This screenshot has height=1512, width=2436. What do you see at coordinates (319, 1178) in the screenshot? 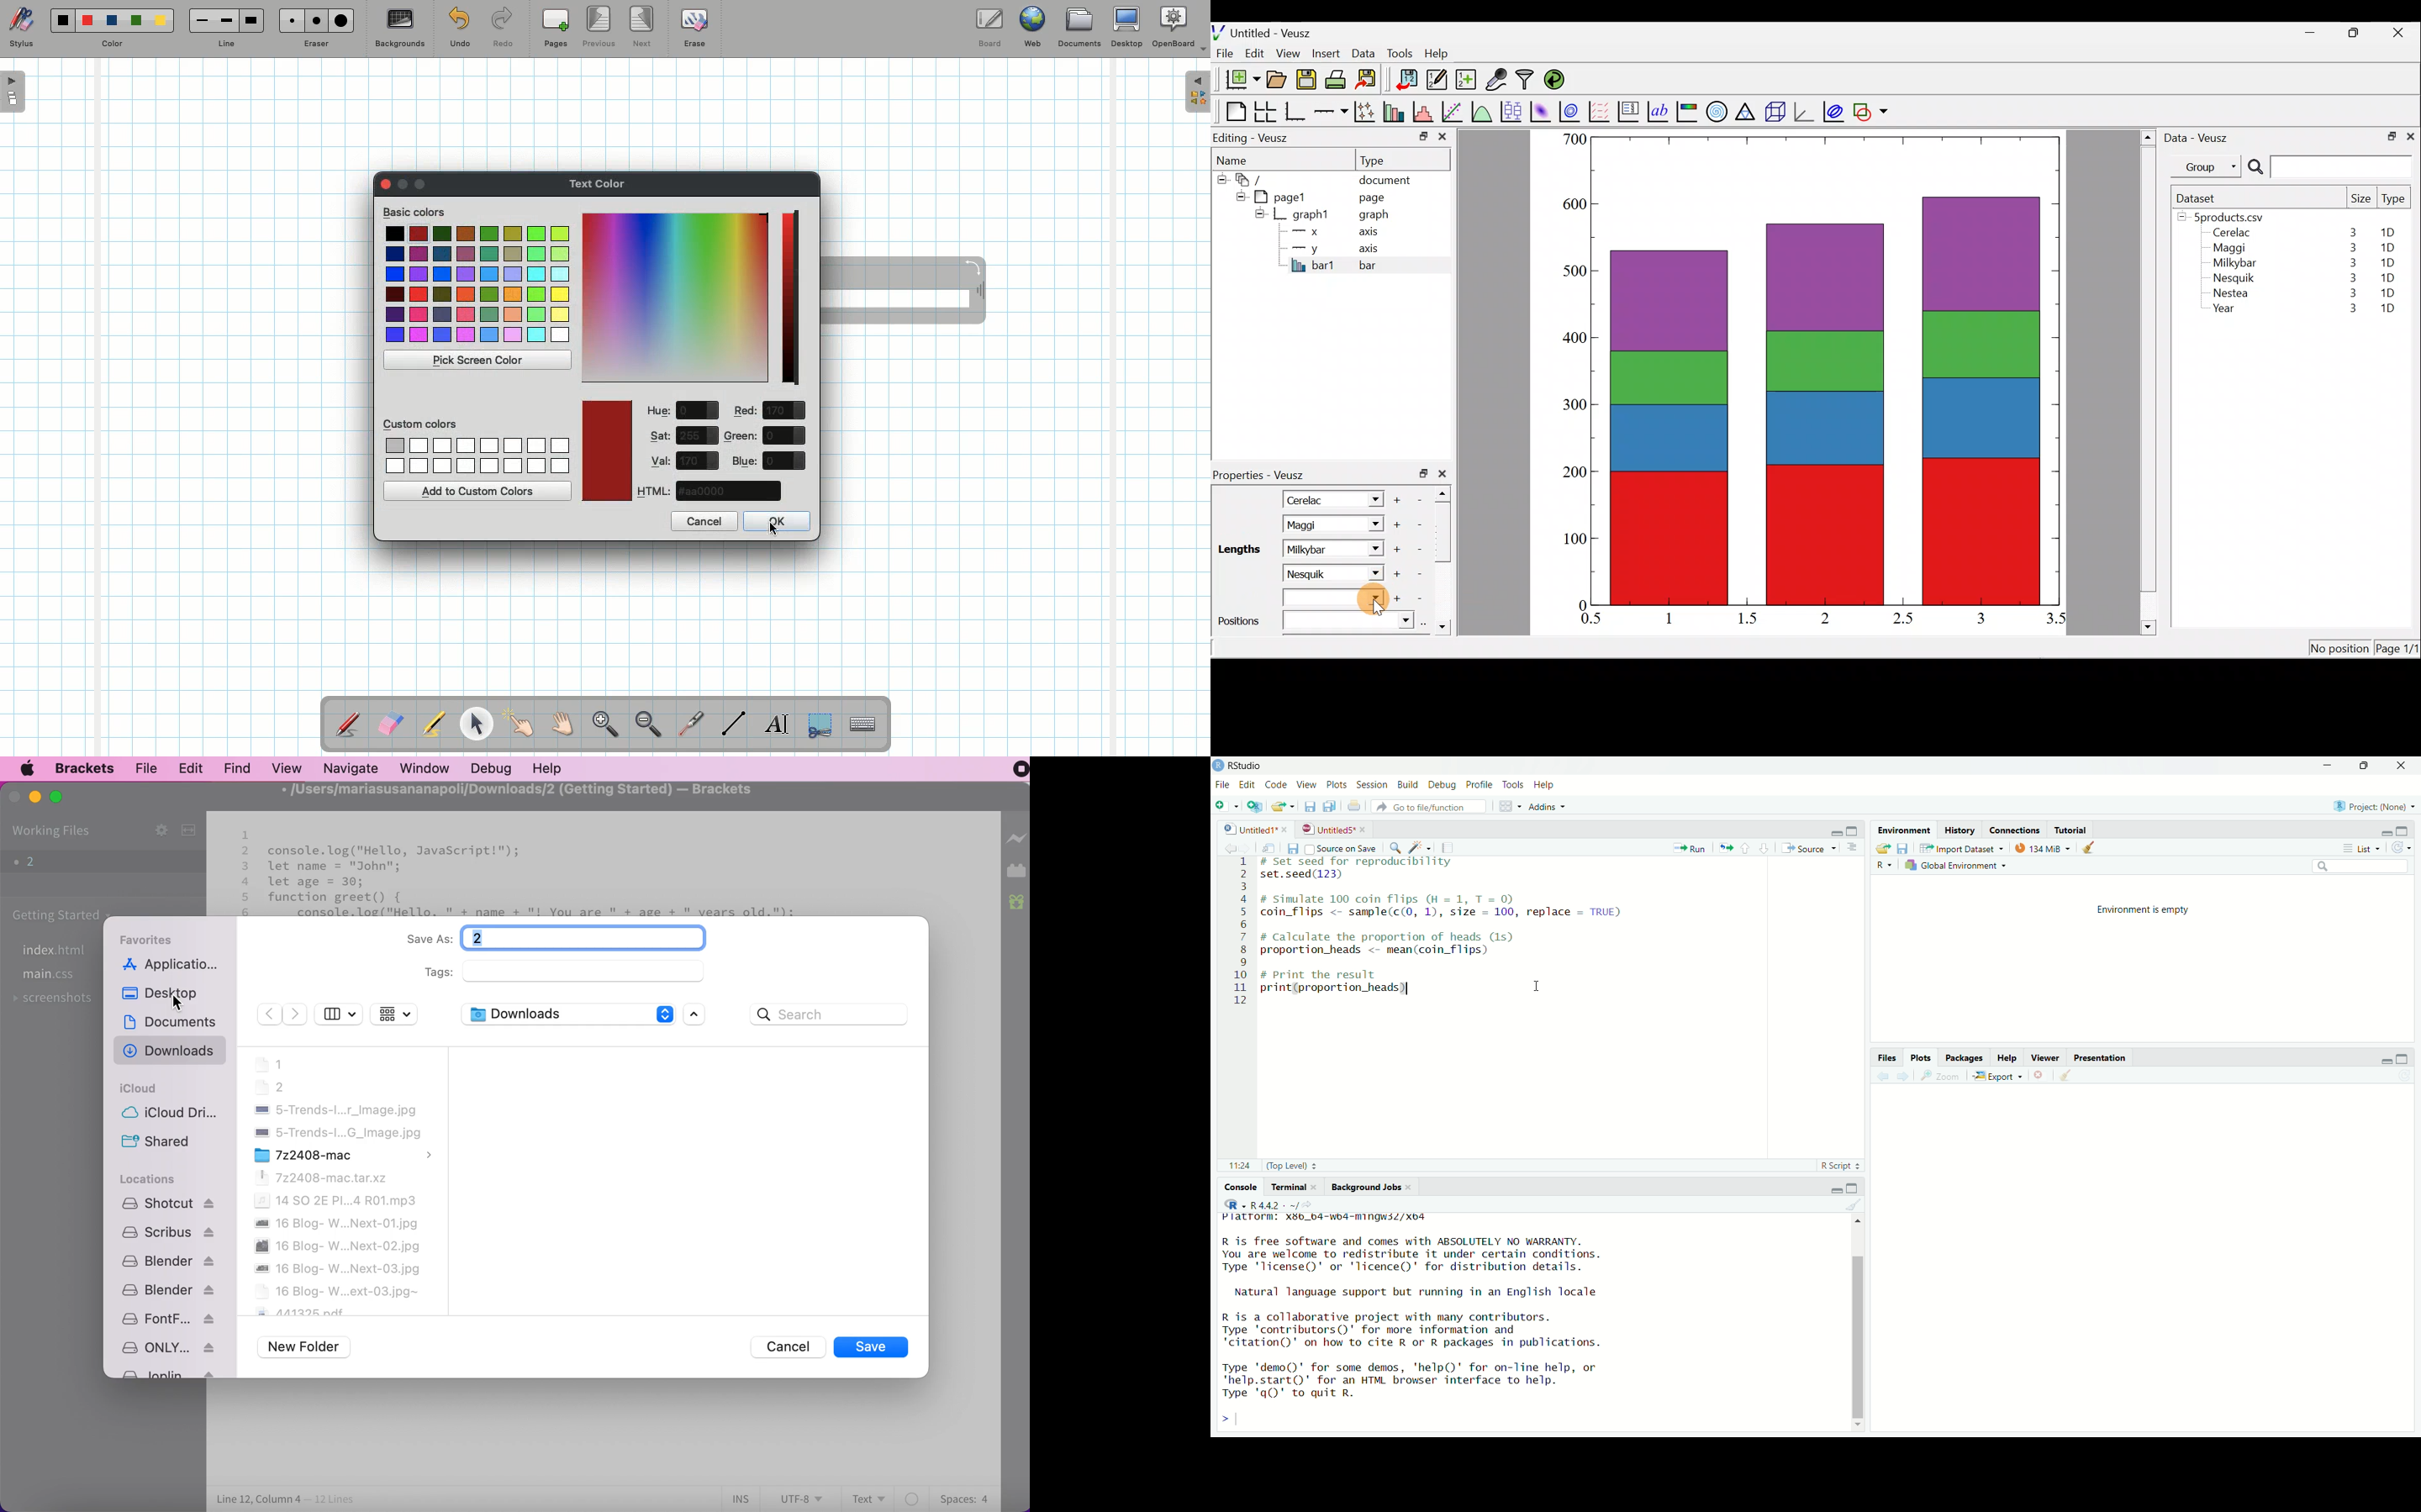
I see `7z2408-mac.tar.xz` at bounding box center [319, 1178].